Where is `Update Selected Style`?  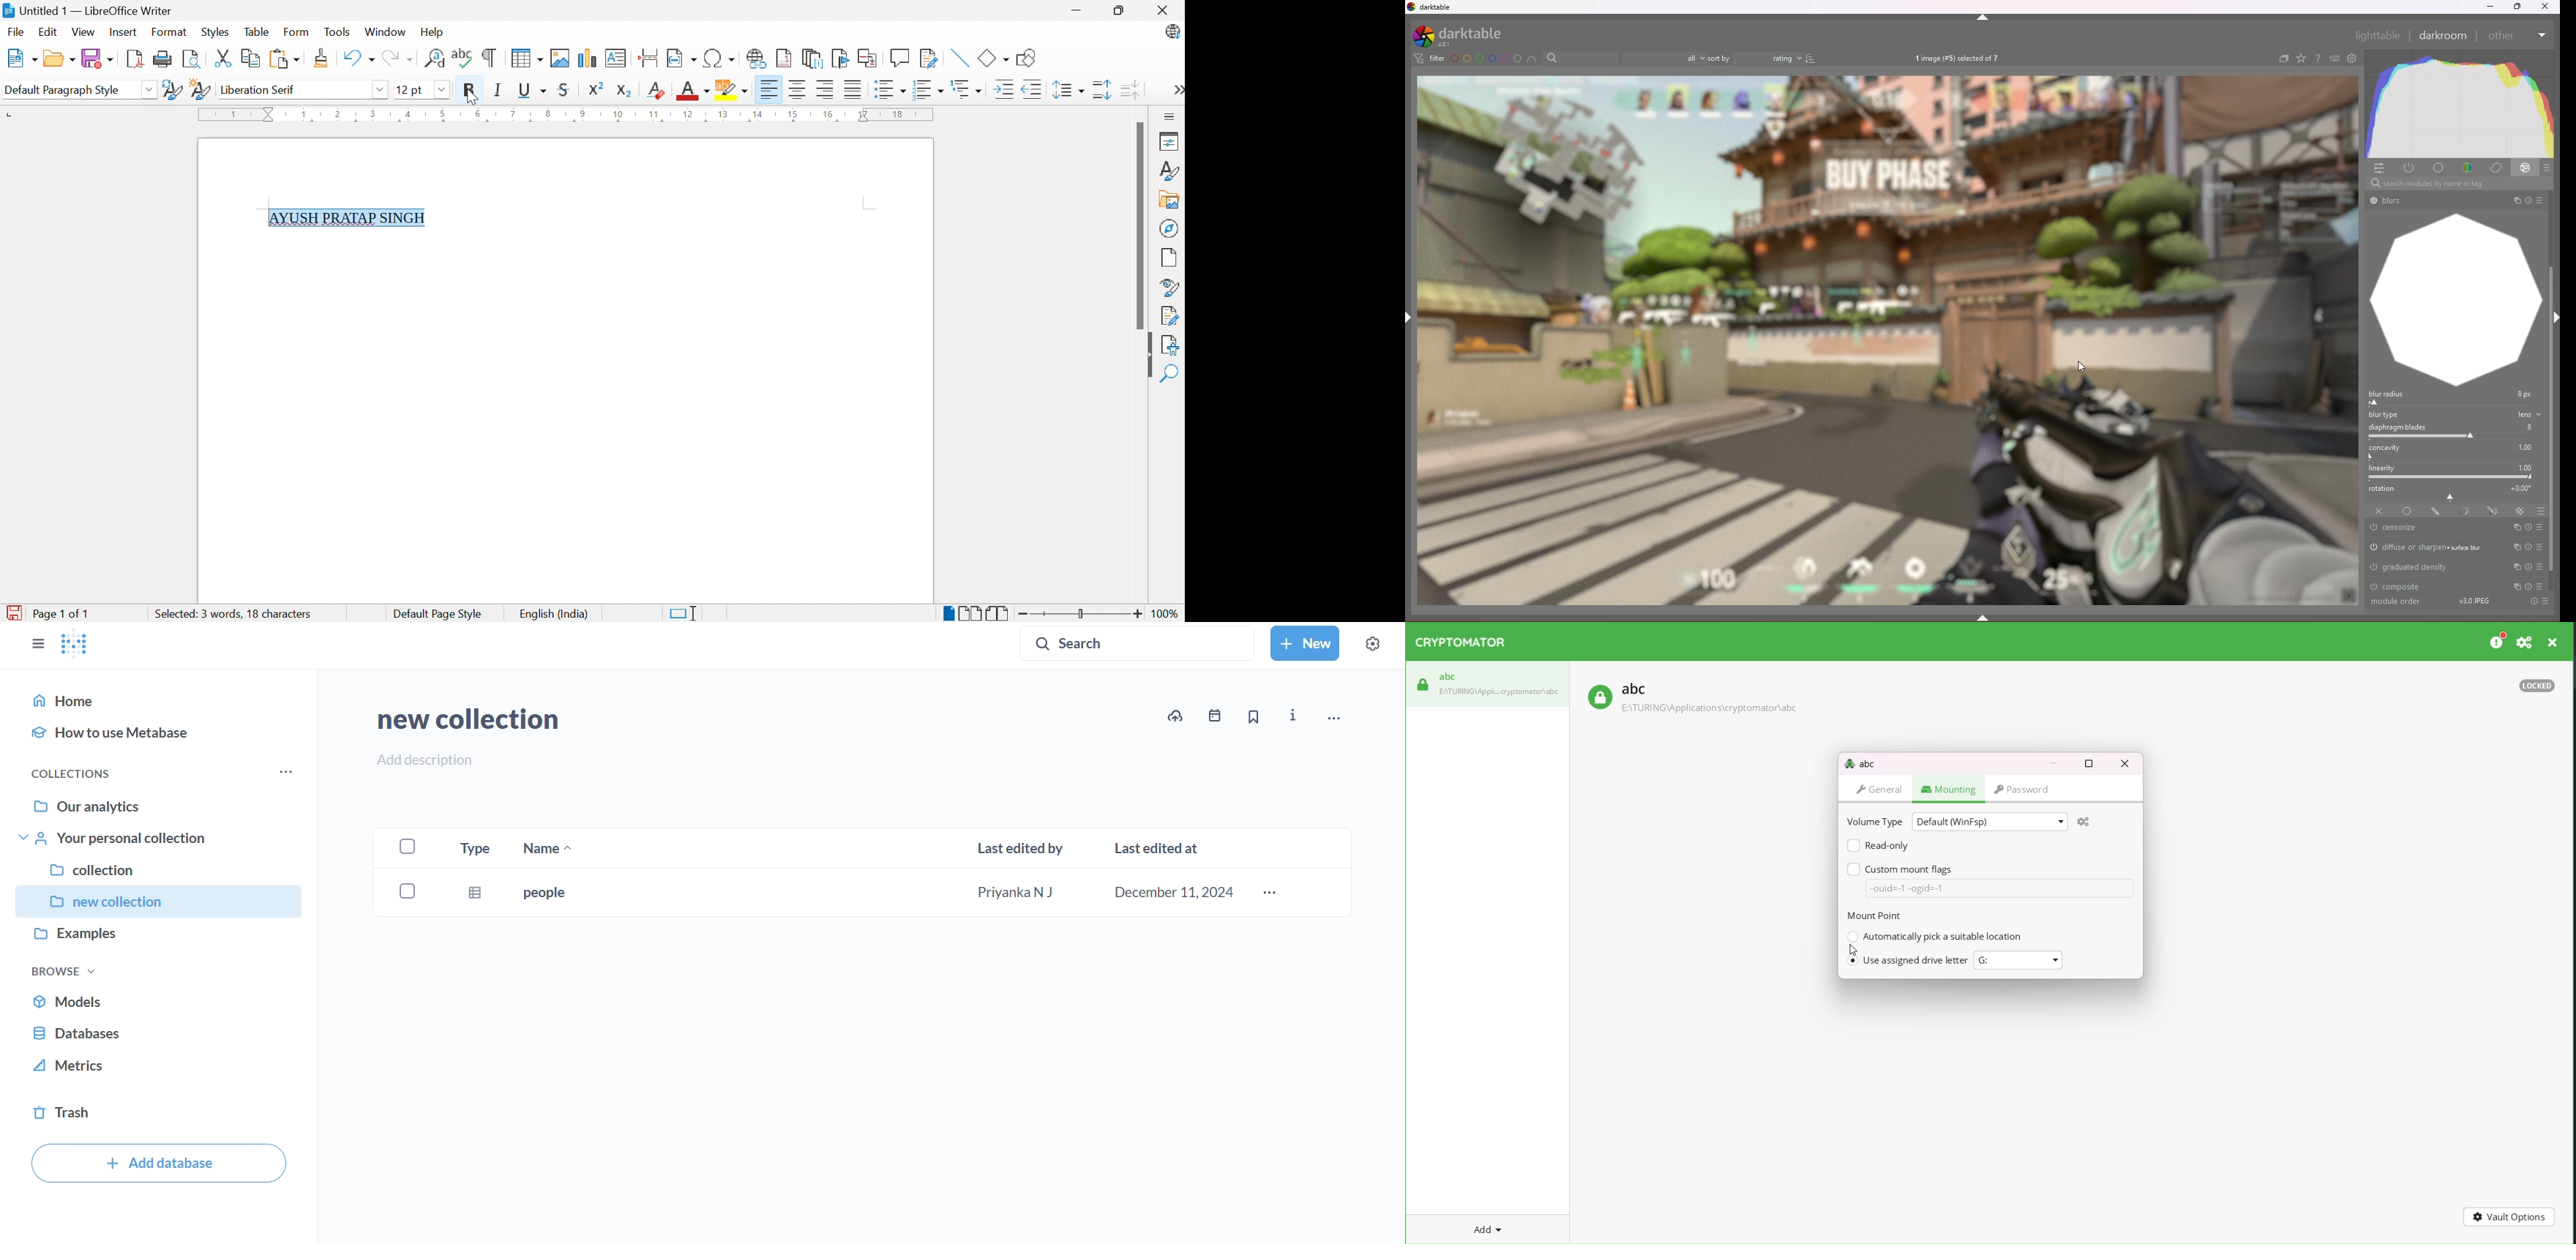 Update Selected Style is located at coordinates (173, 89).